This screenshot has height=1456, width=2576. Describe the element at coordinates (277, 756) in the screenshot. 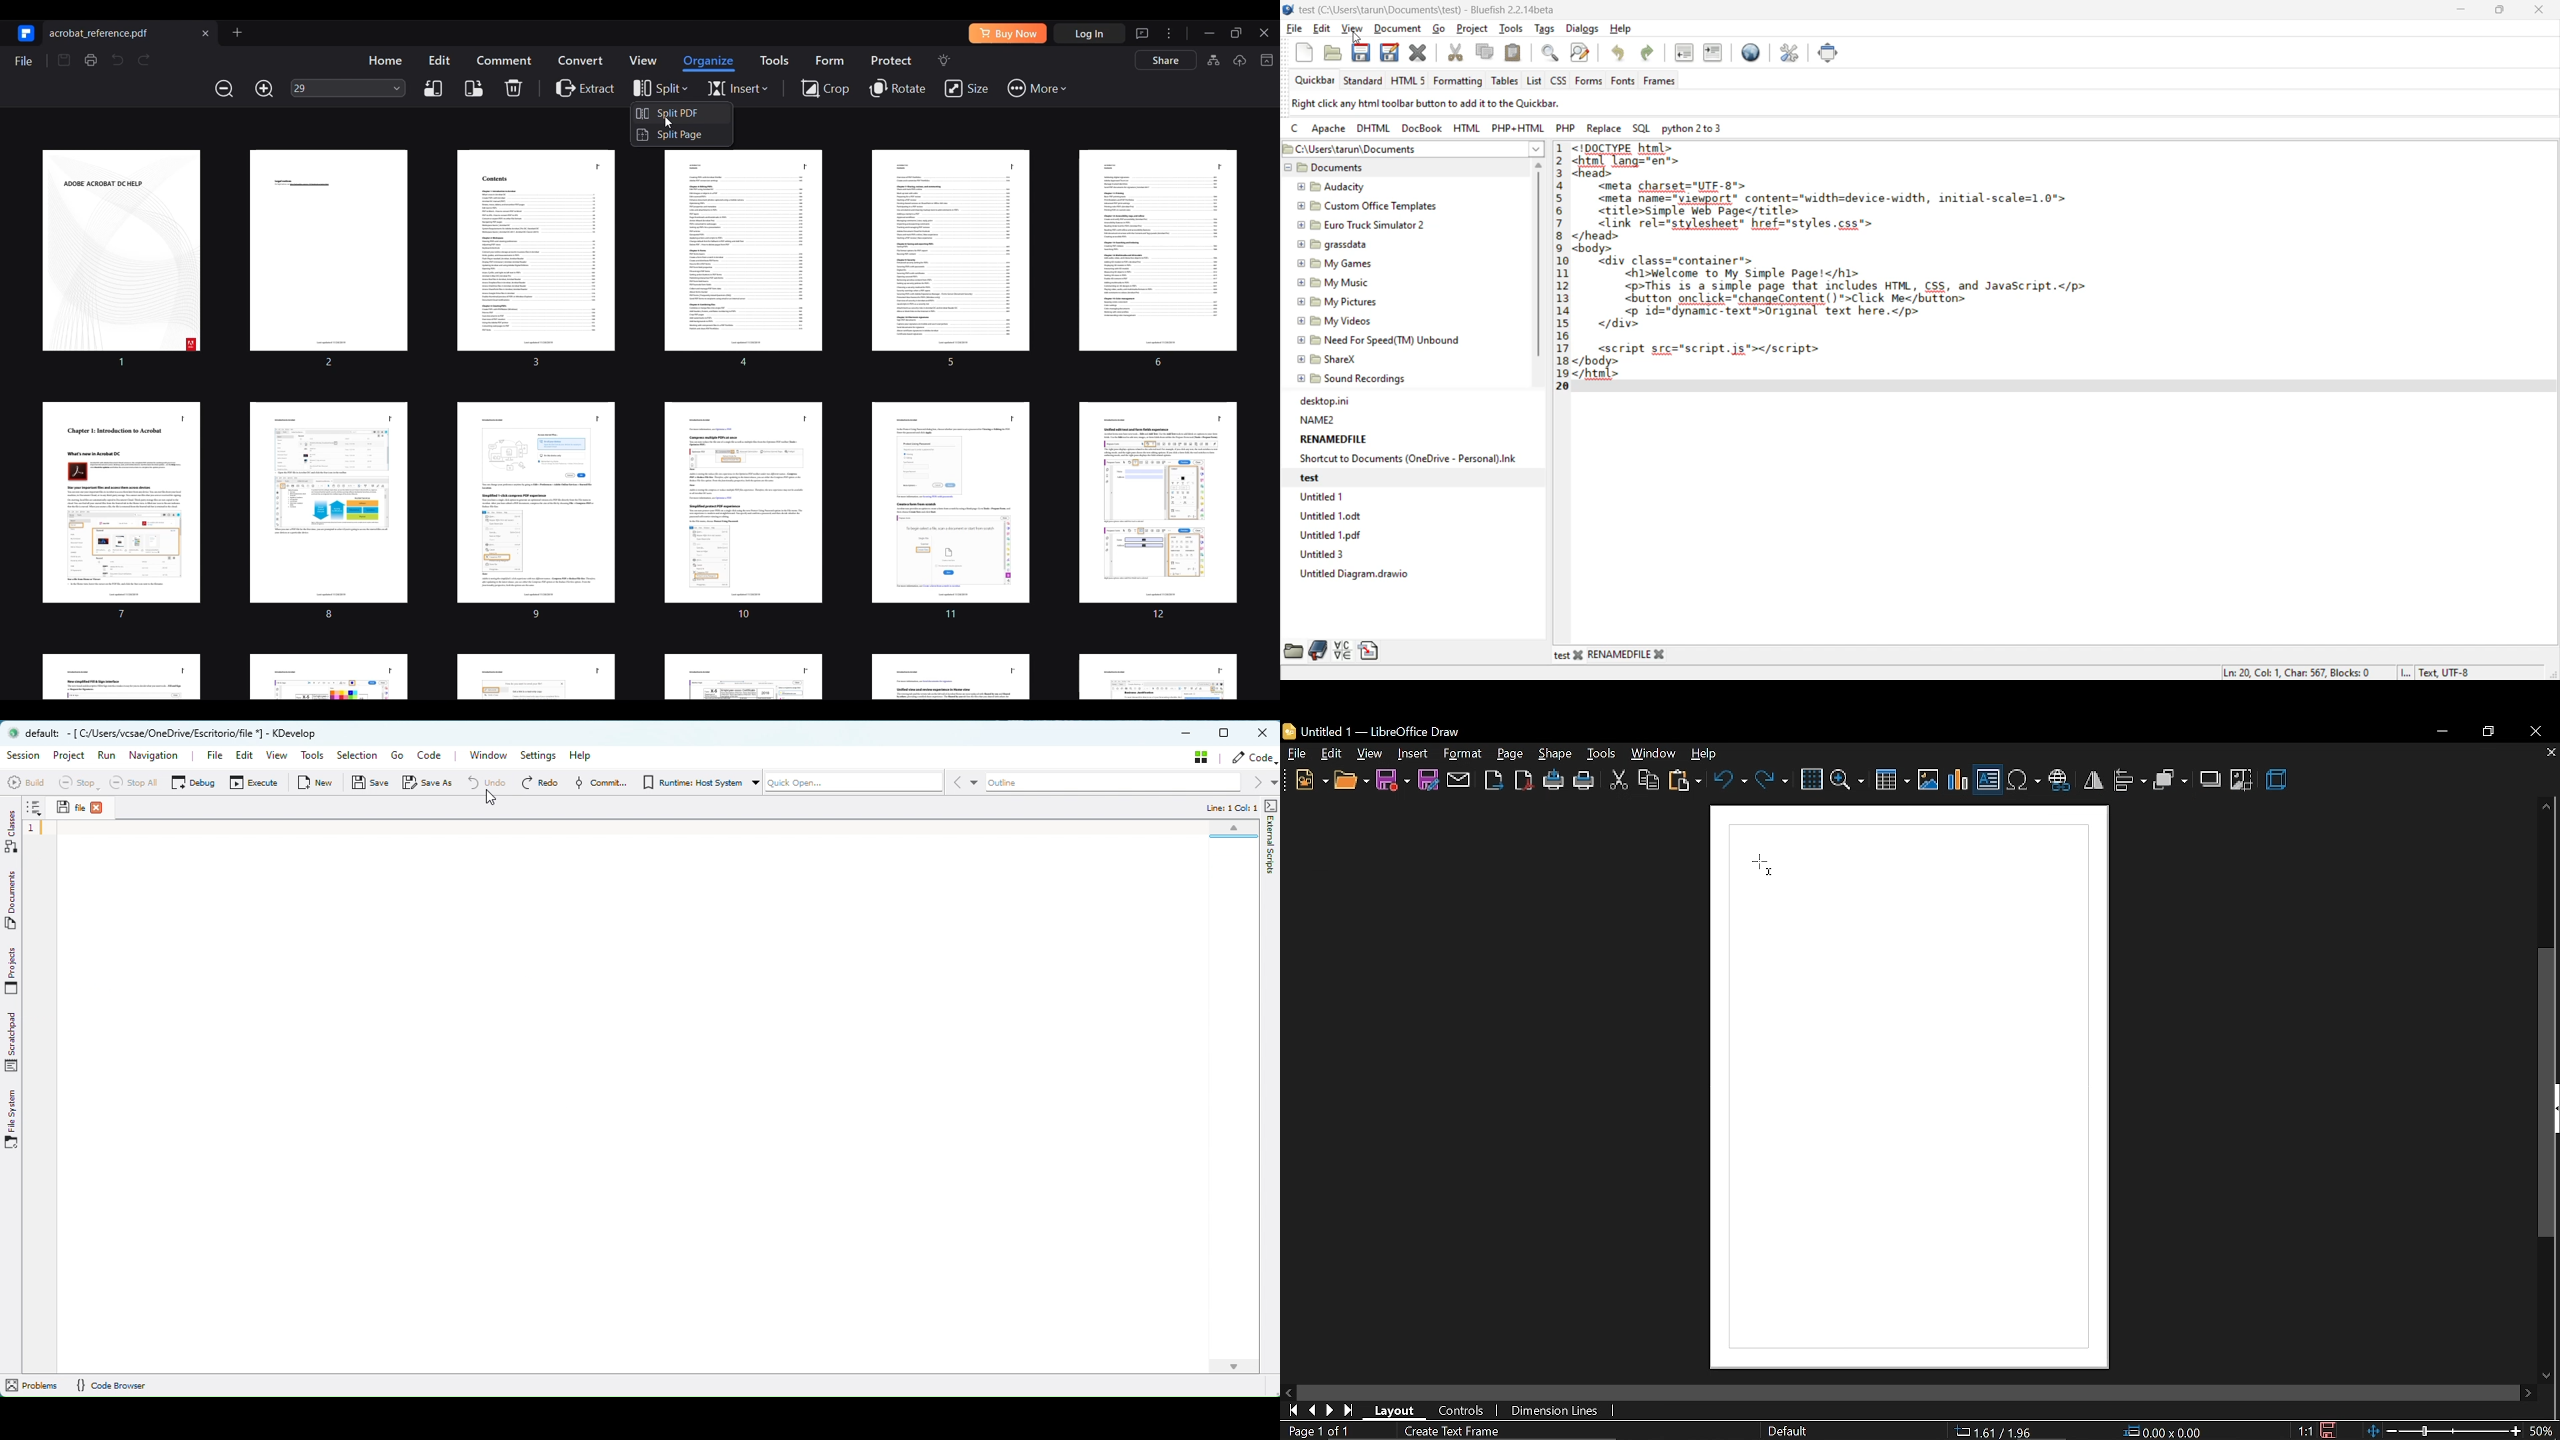

I see `View` at that location.